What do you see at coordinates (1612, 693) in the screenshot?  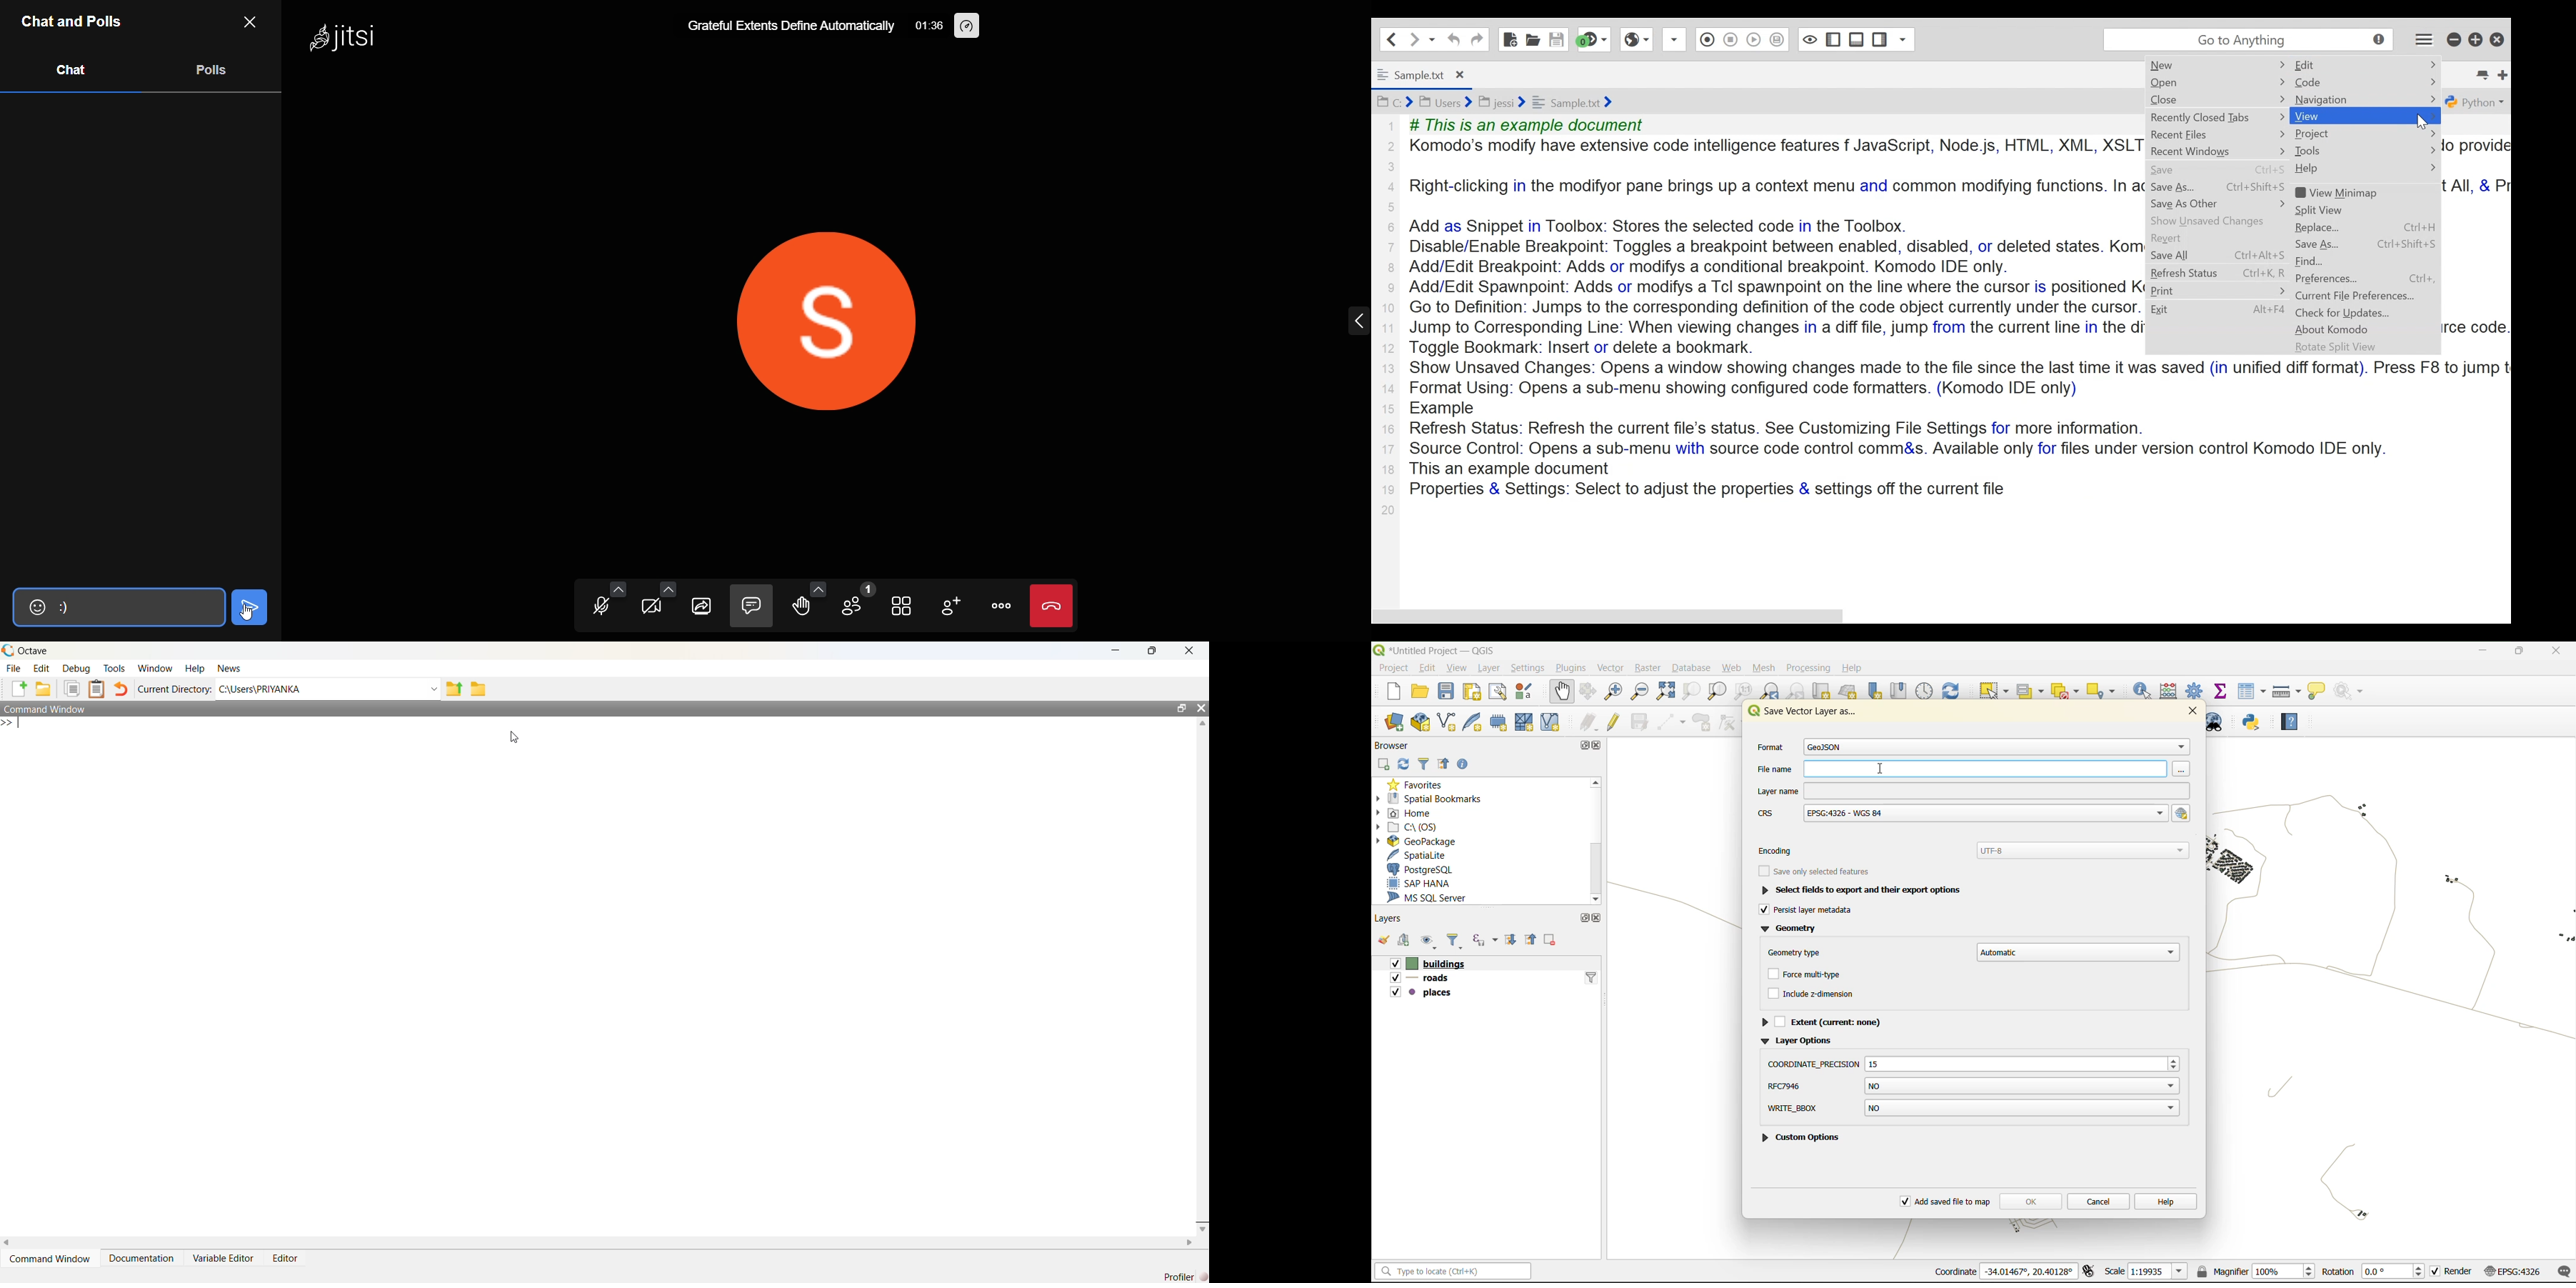 I see `zoom in` at bounding box center [1612, 693].